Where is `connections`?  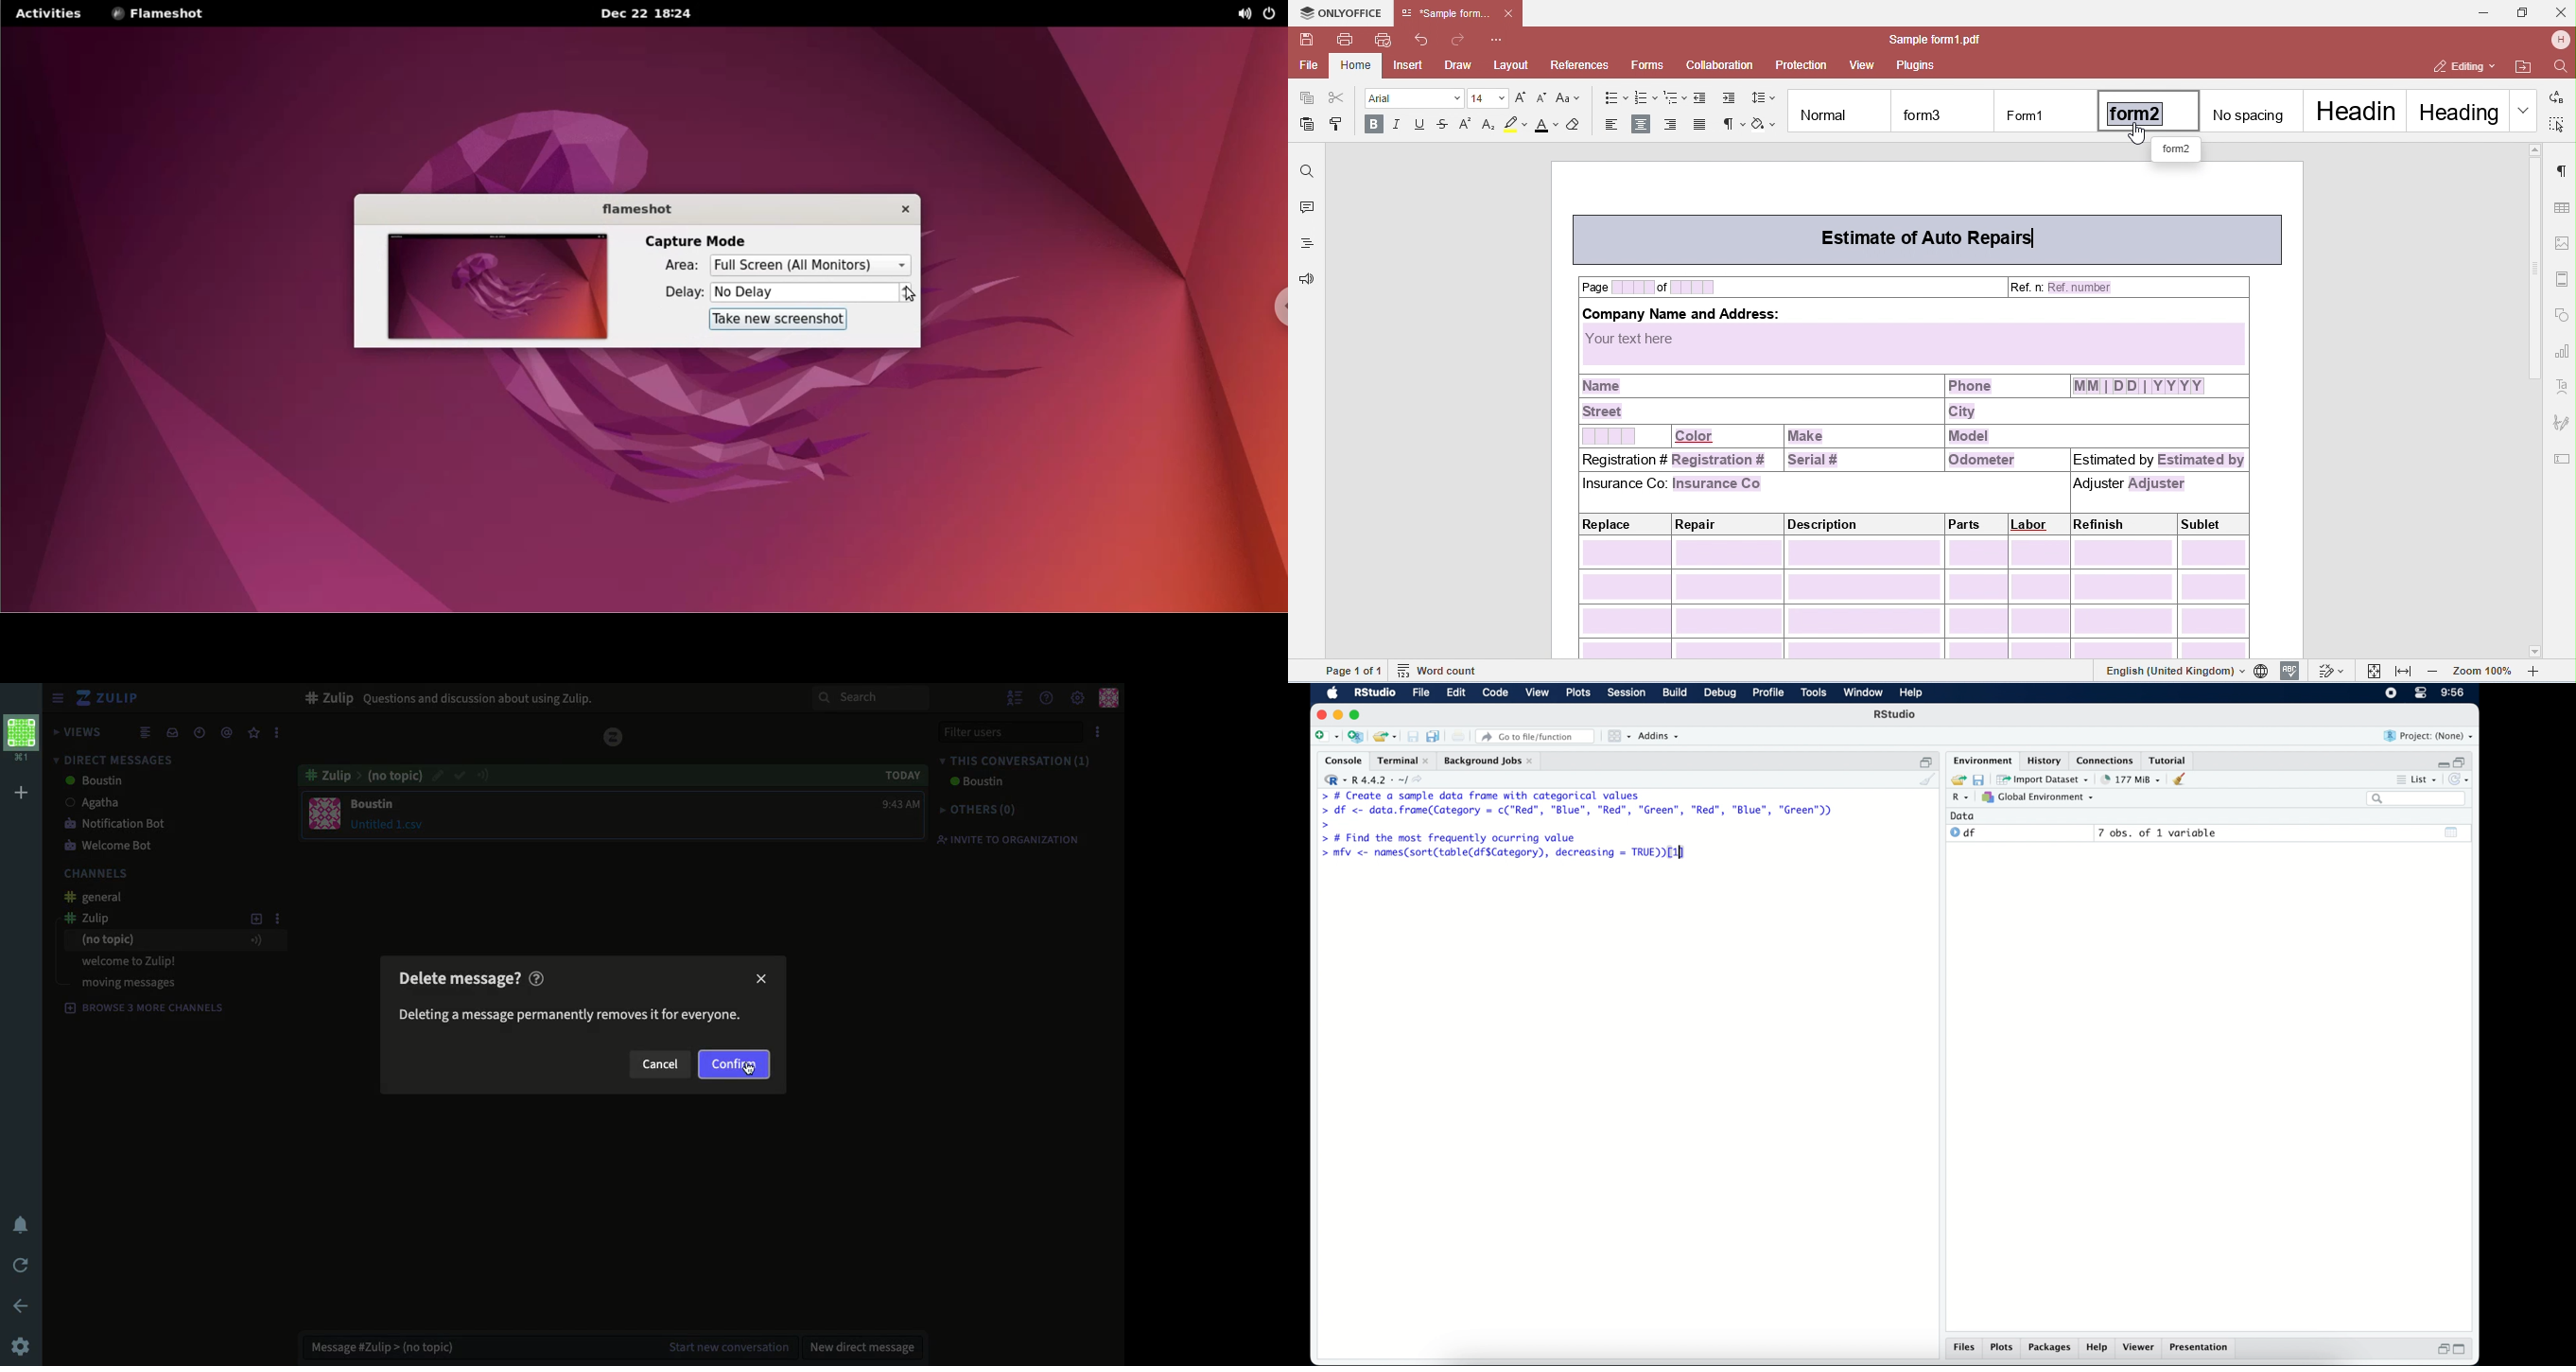 connections is located at coordinates (2107, 760).